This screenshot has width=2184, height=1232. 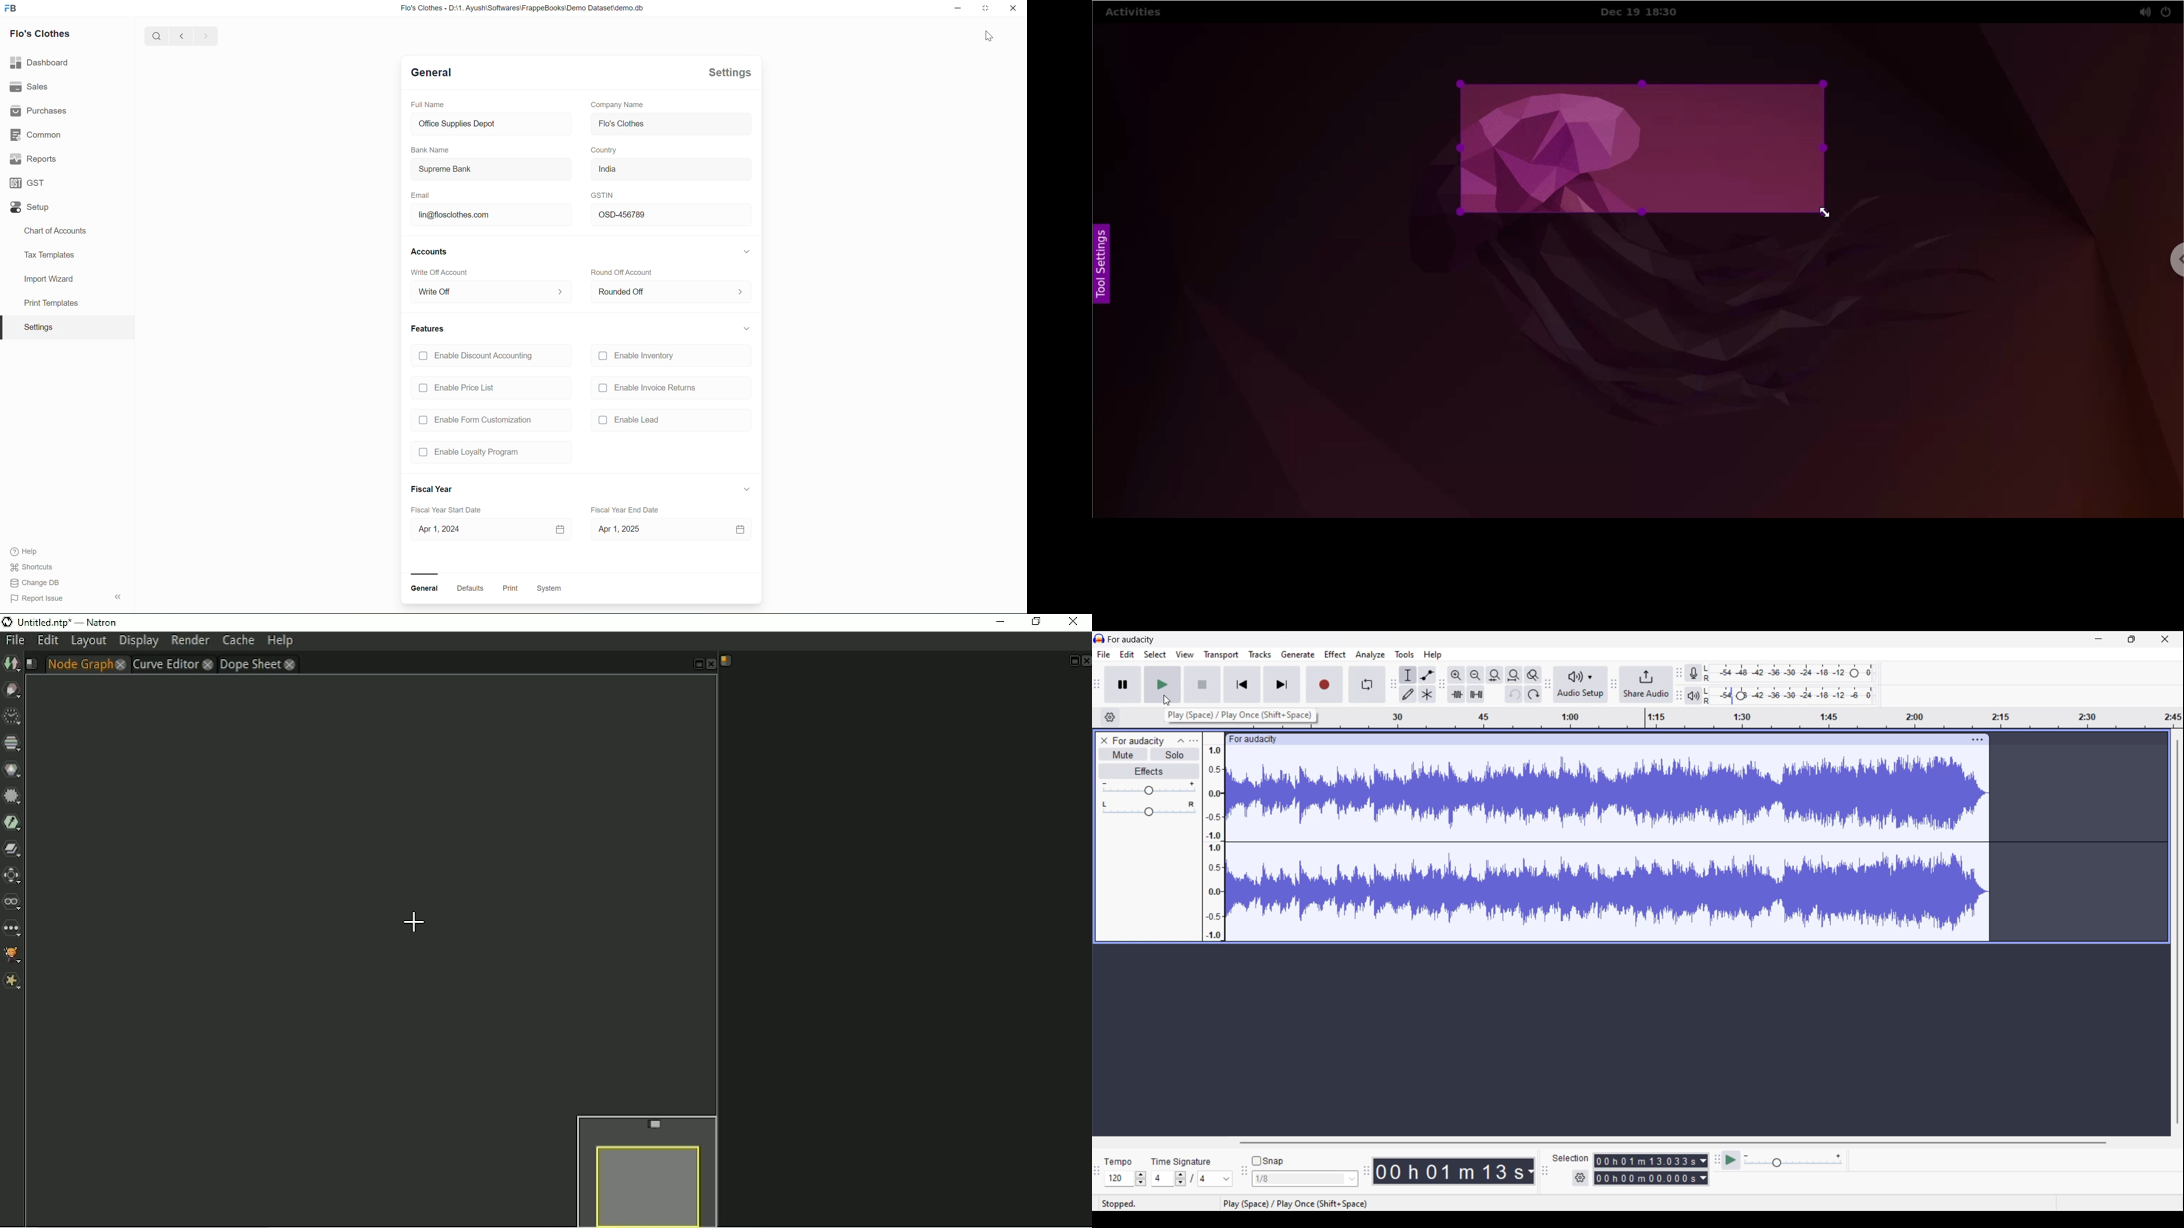 I want to click on Select menu, so click(x=1155, y=654).